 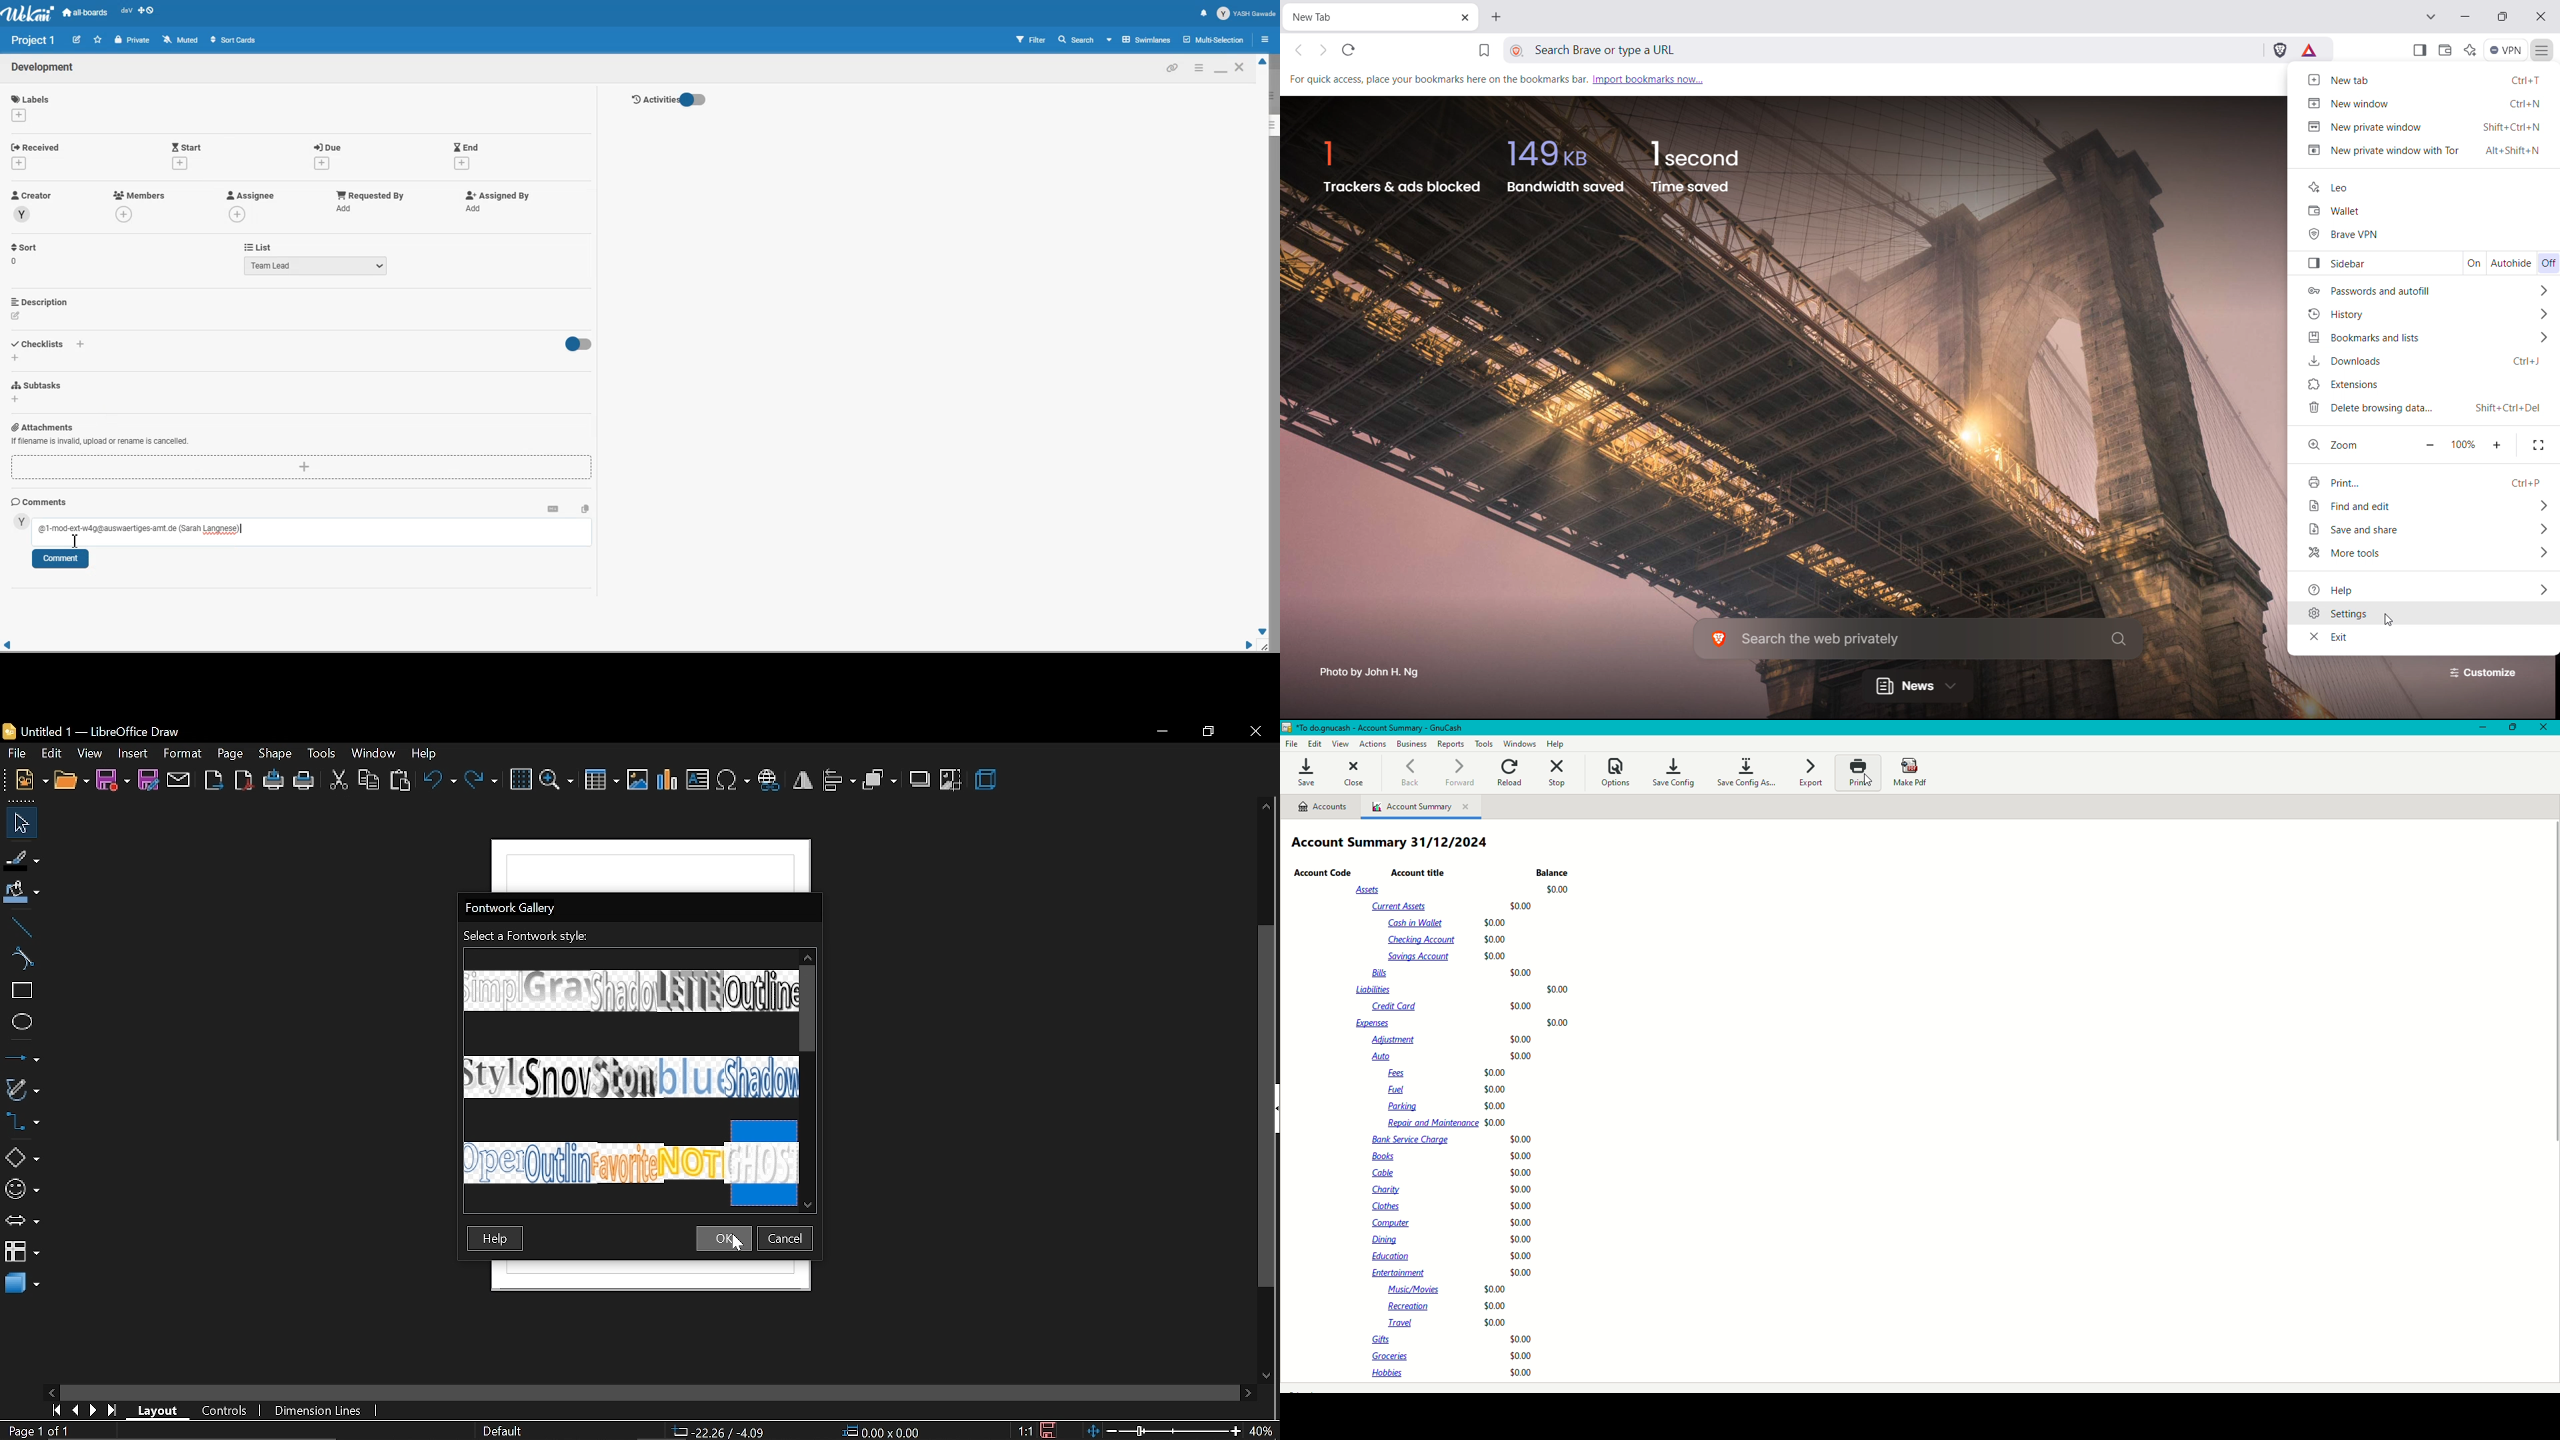 I want to click on Add Due date, so click(x=329, y=145).